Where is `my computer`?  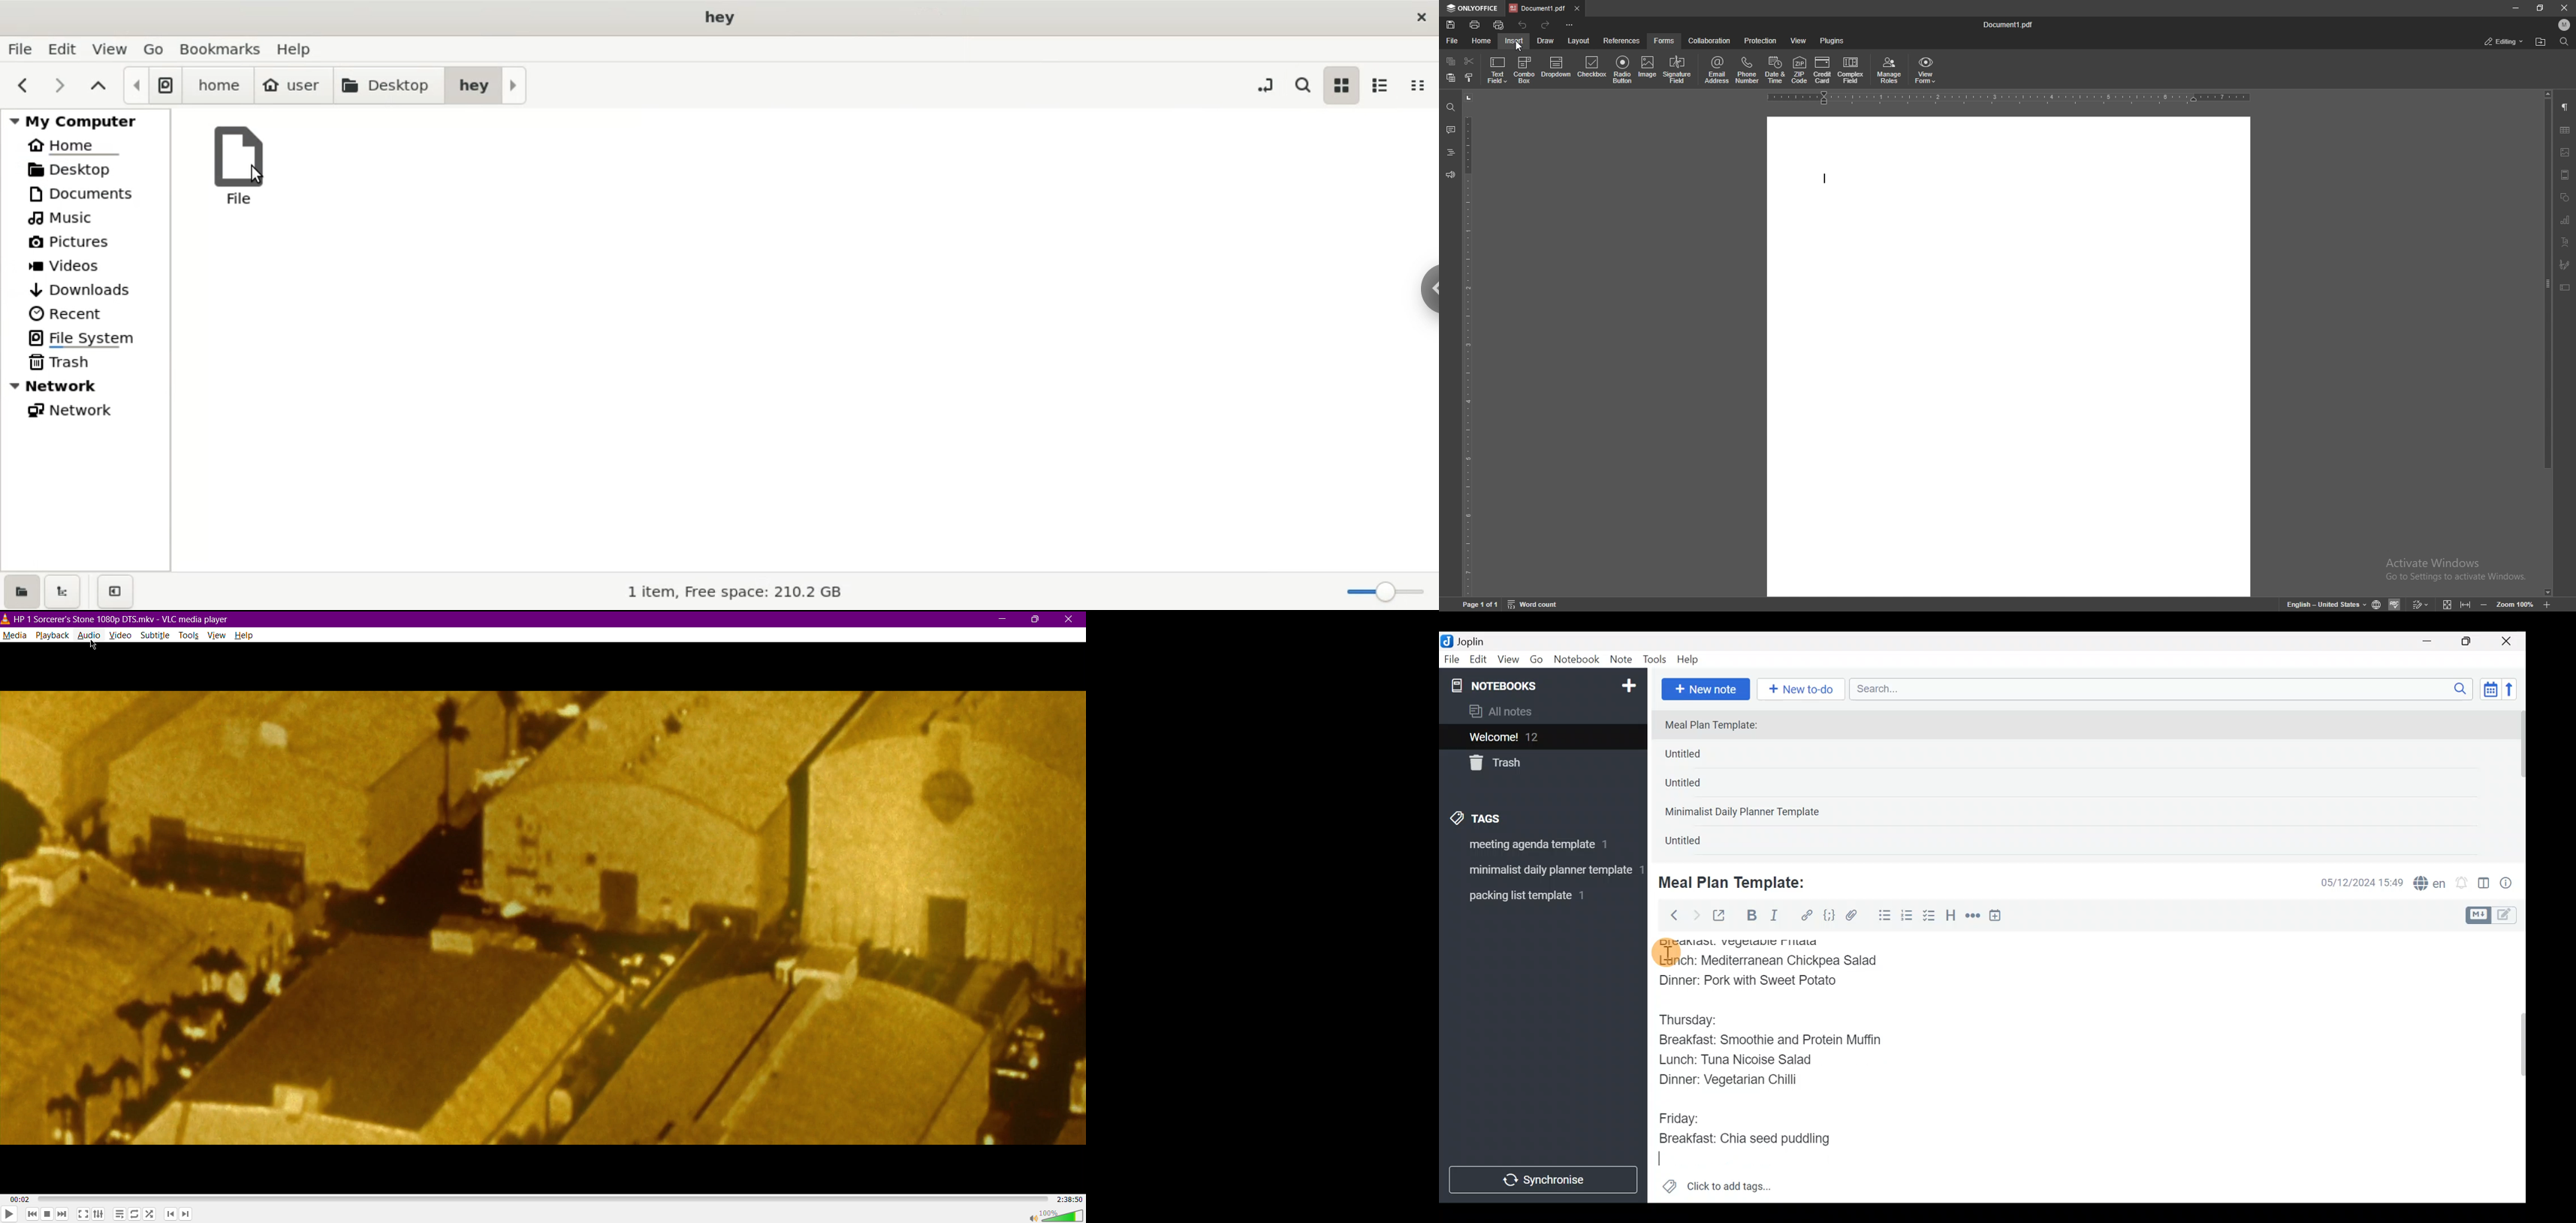
my computer is located at coordinates (85, 118).